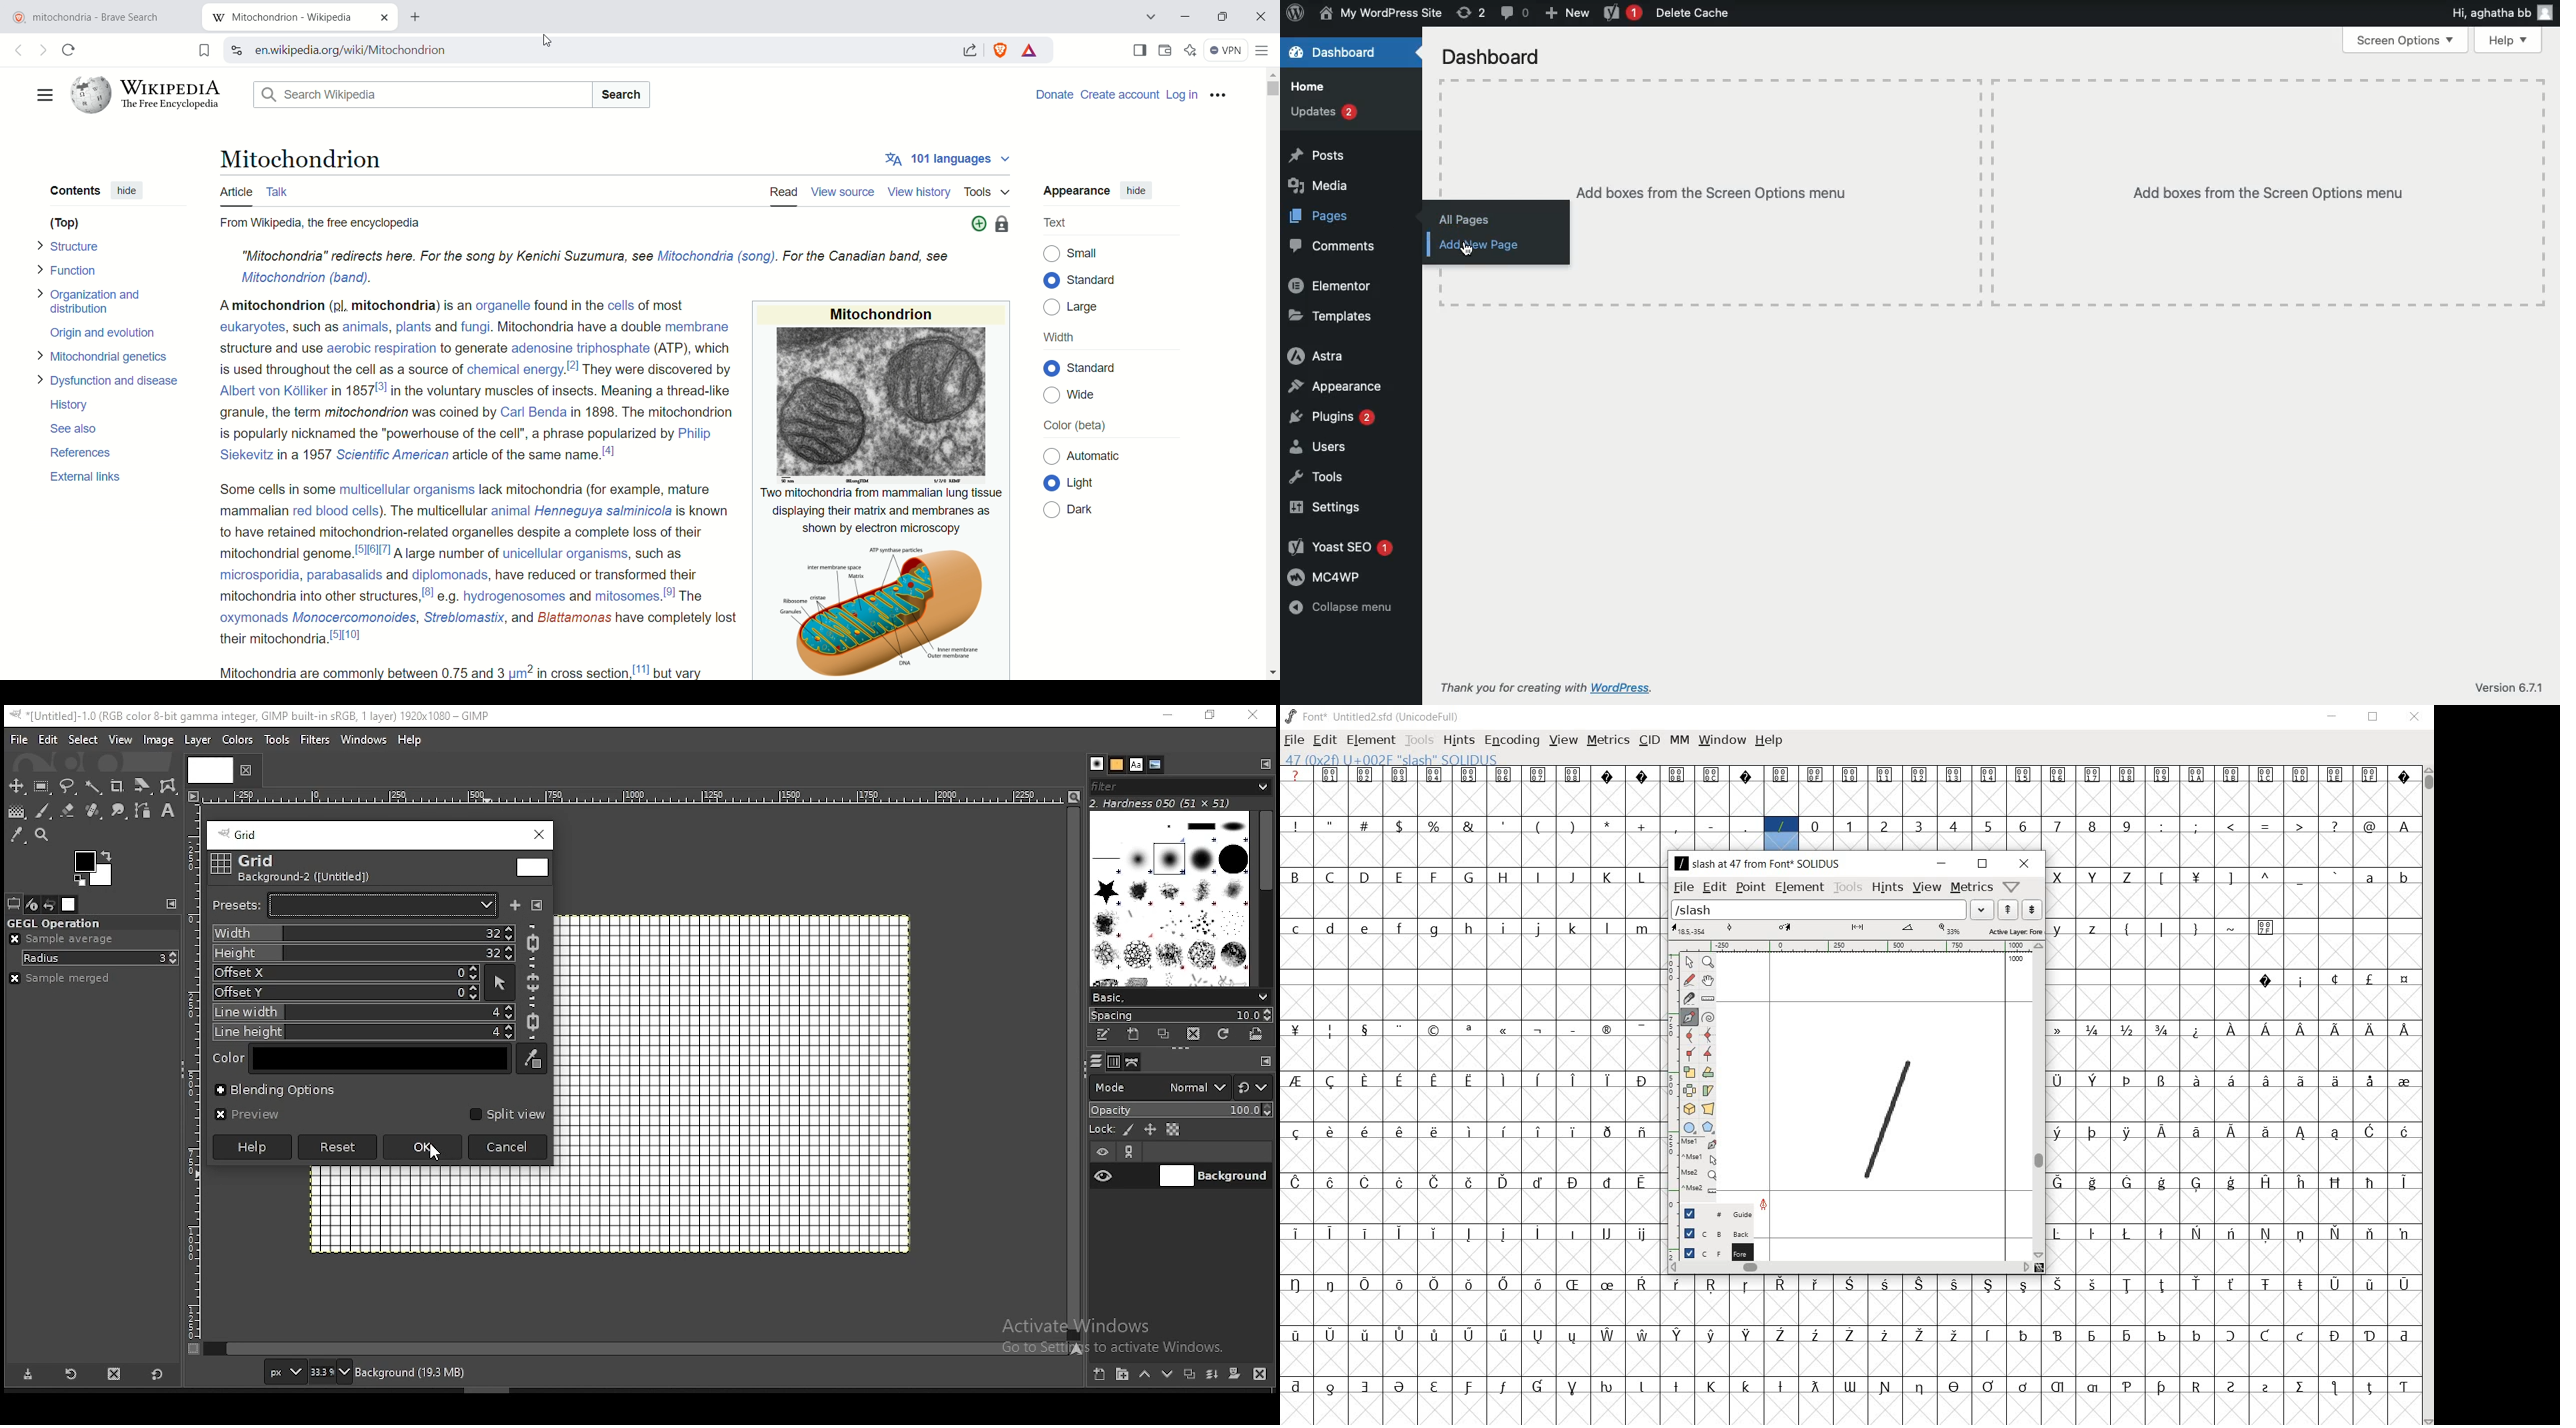 This screenshot has height=1428, width=2576. Describe the element at coordinates (1525, 825) in the screenshot. I see `symbols` at that location.